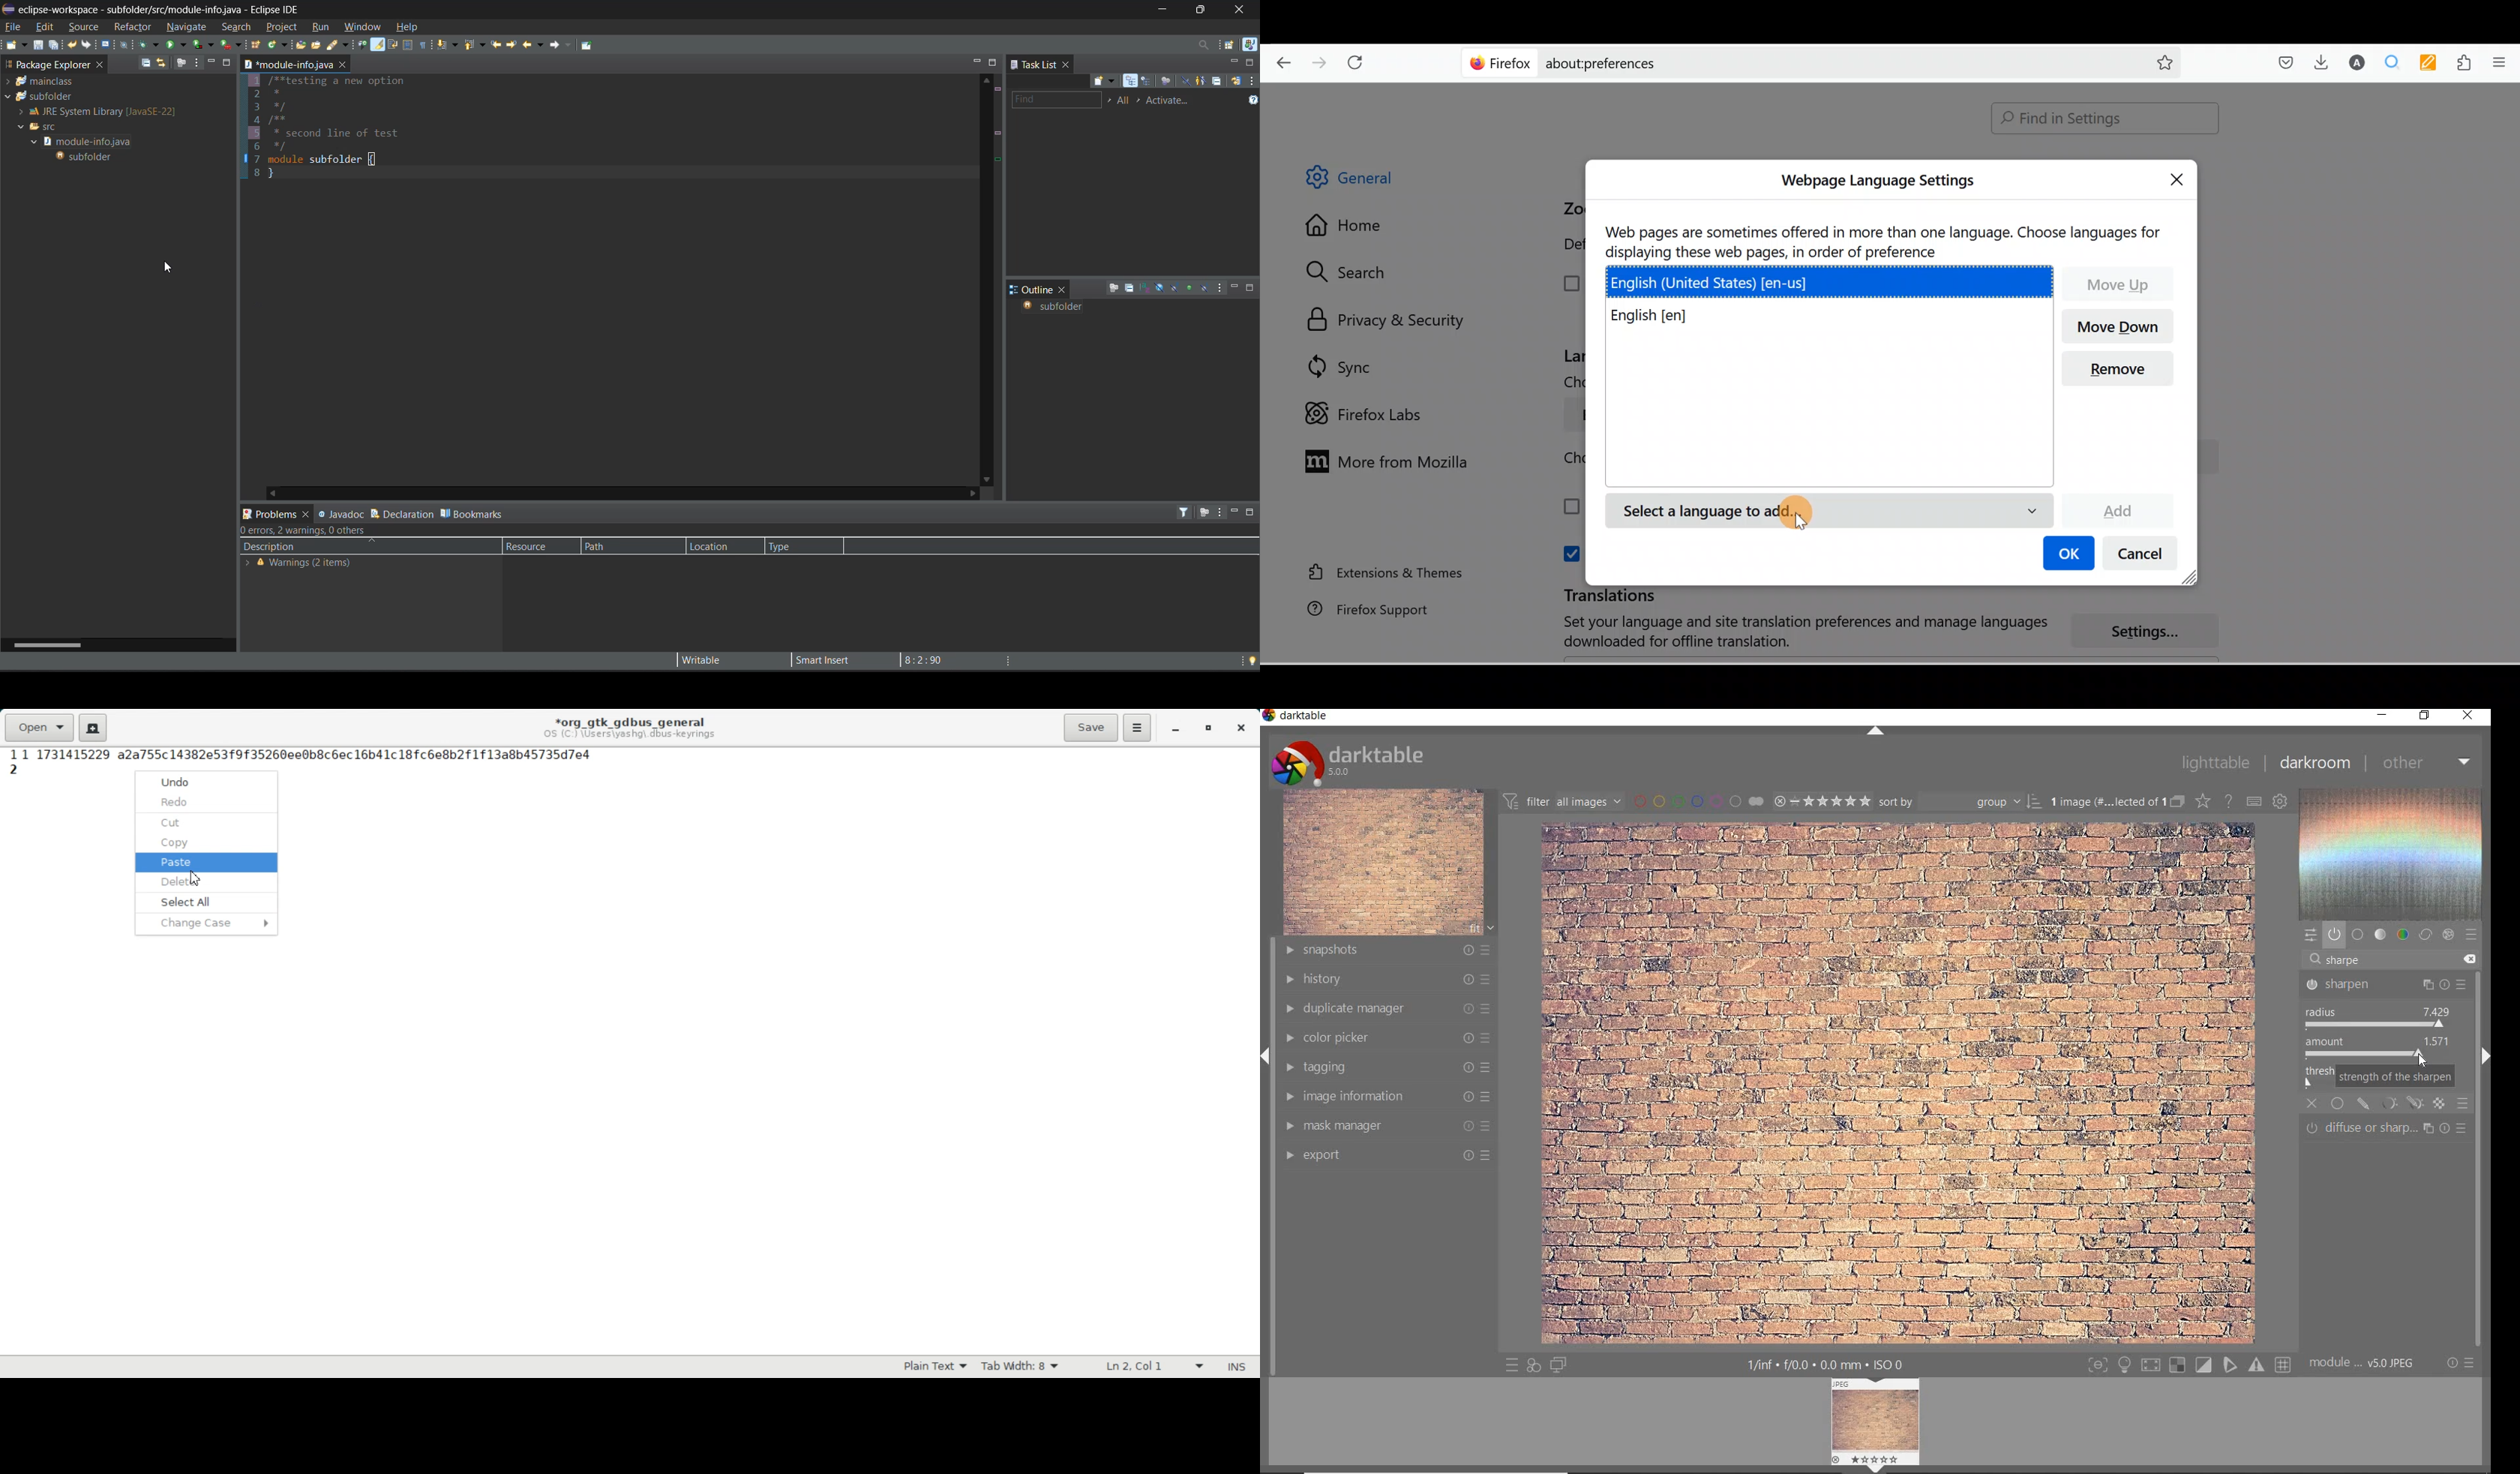 The width and height of the screenshot is (2520, 1484). I want to click on preset, so click(2472, 935).